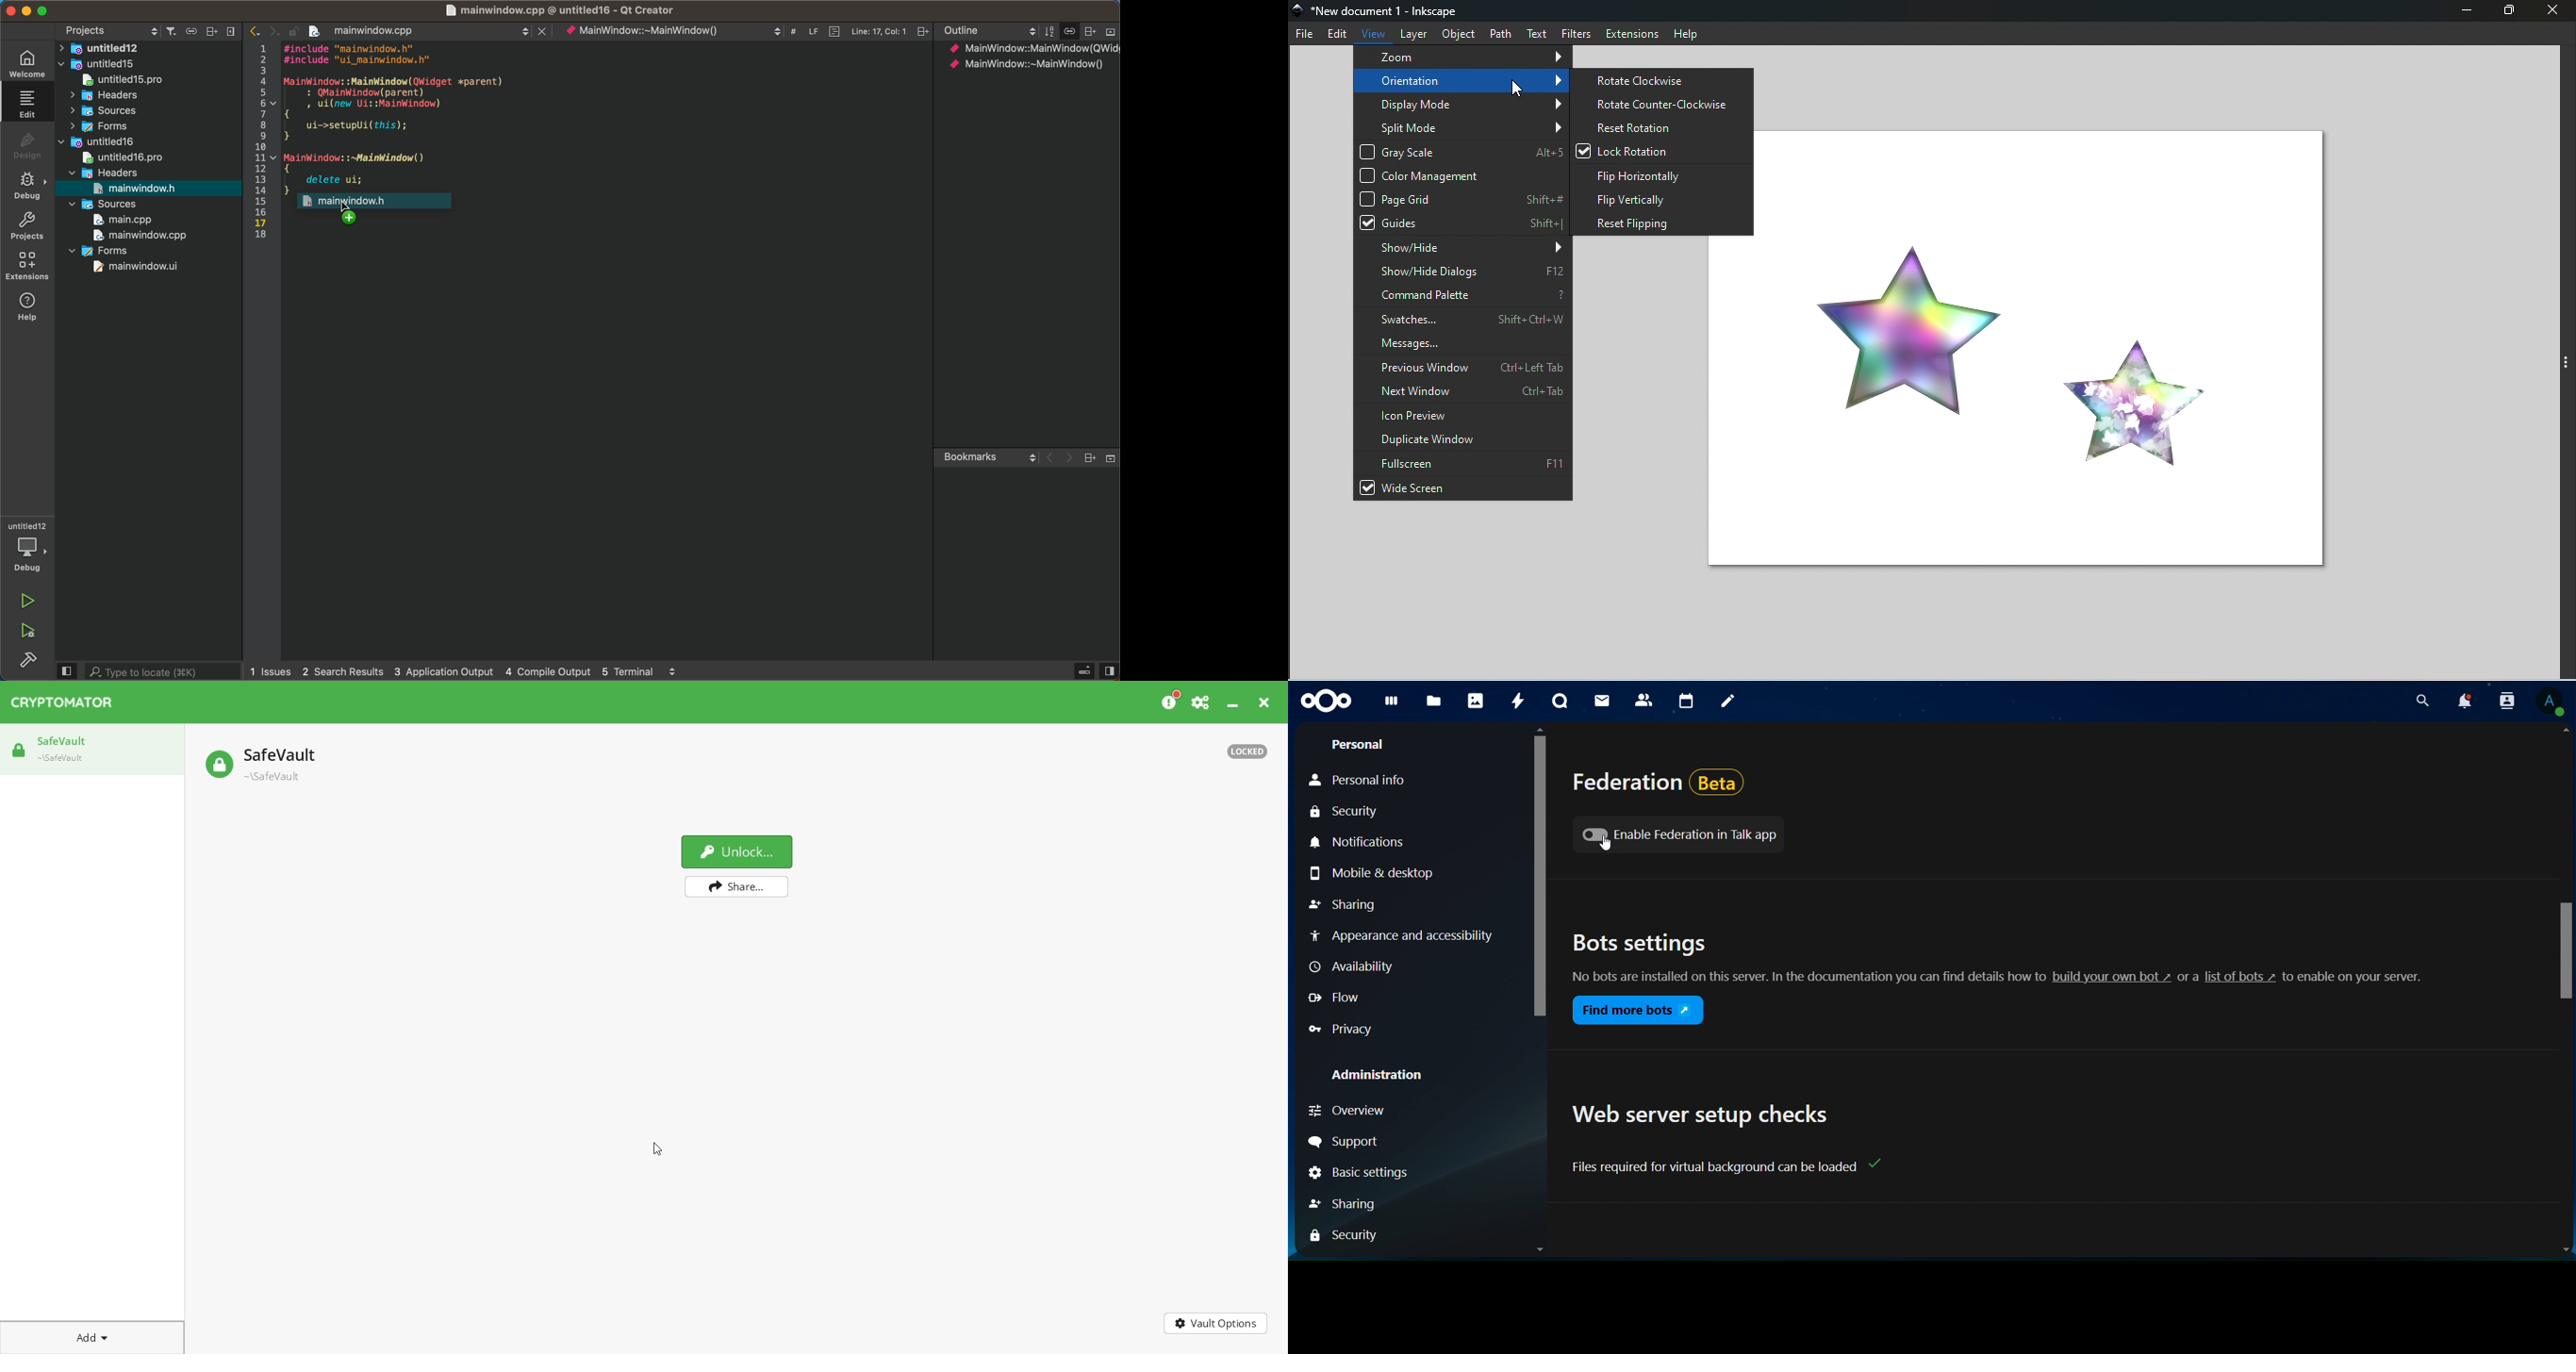 This screenshot has width=2576, height=1372. What do you see at coordinates (1628, 782) in the screenshot?
I see `federation` at bounding box center [1628, 782].